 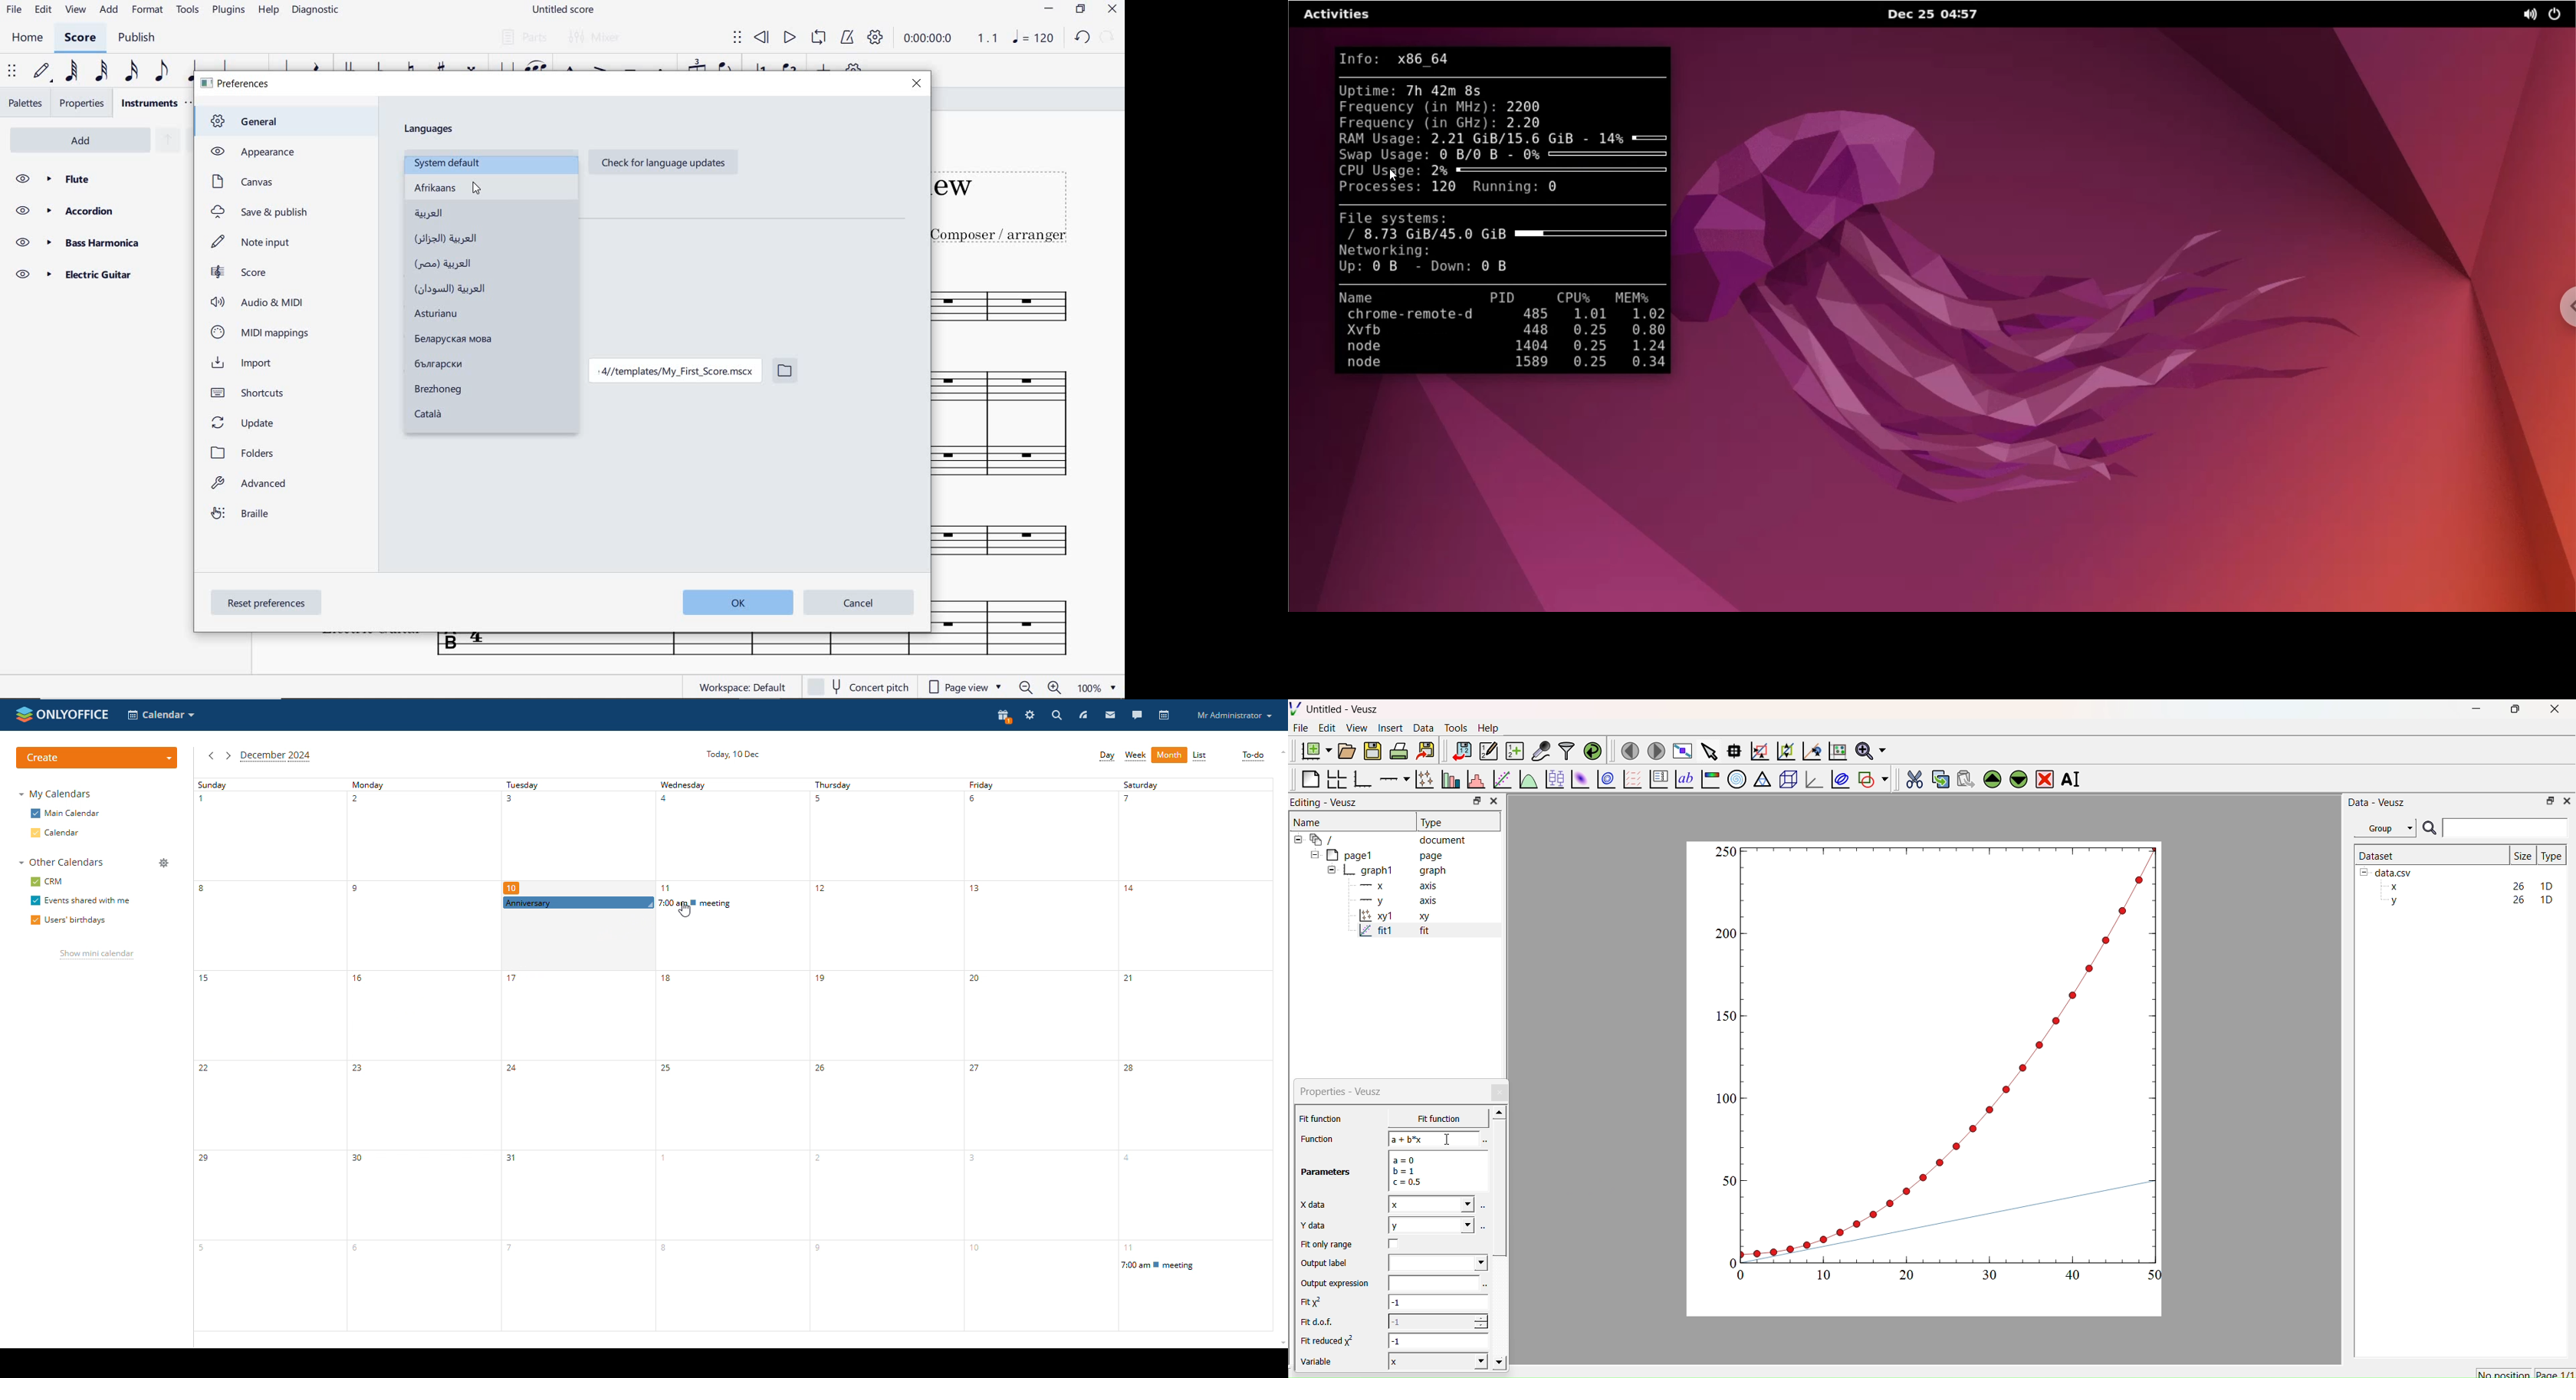 I want to click on monday, so click(x=417, y=1055).